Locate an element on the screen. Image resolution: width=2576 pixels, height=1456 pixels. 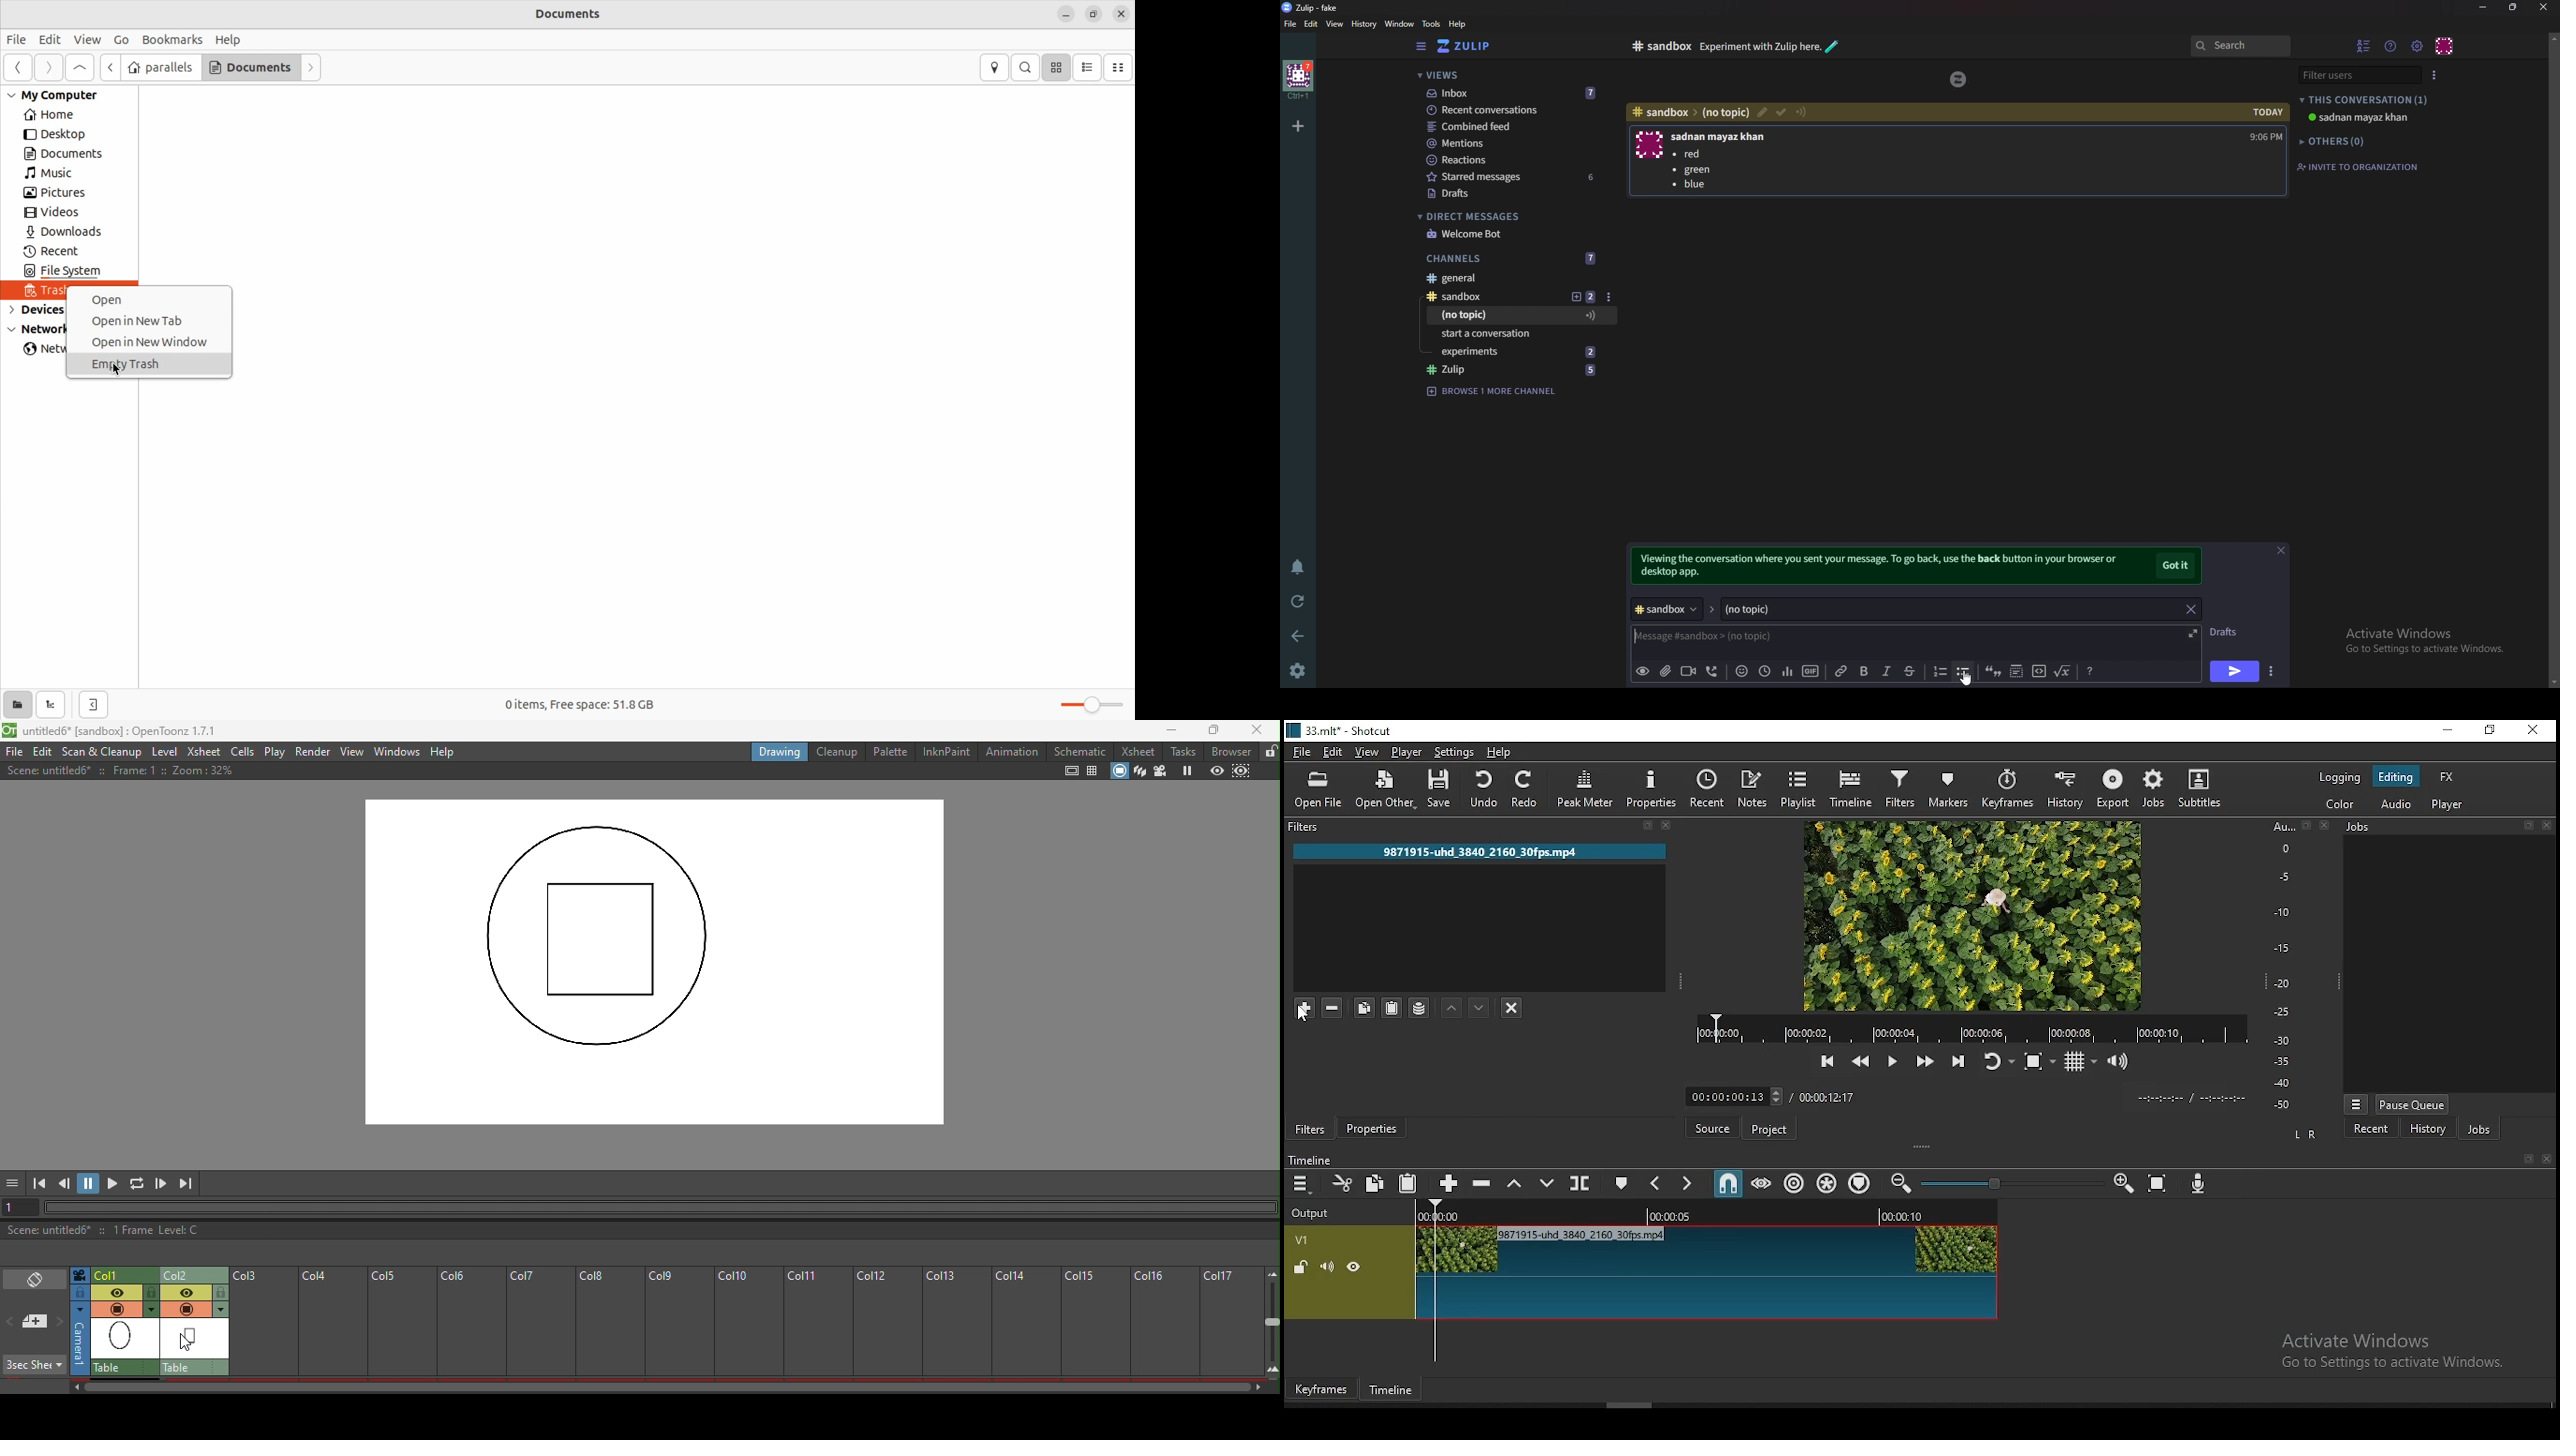
properties is located at coordinates (1372, 1128).